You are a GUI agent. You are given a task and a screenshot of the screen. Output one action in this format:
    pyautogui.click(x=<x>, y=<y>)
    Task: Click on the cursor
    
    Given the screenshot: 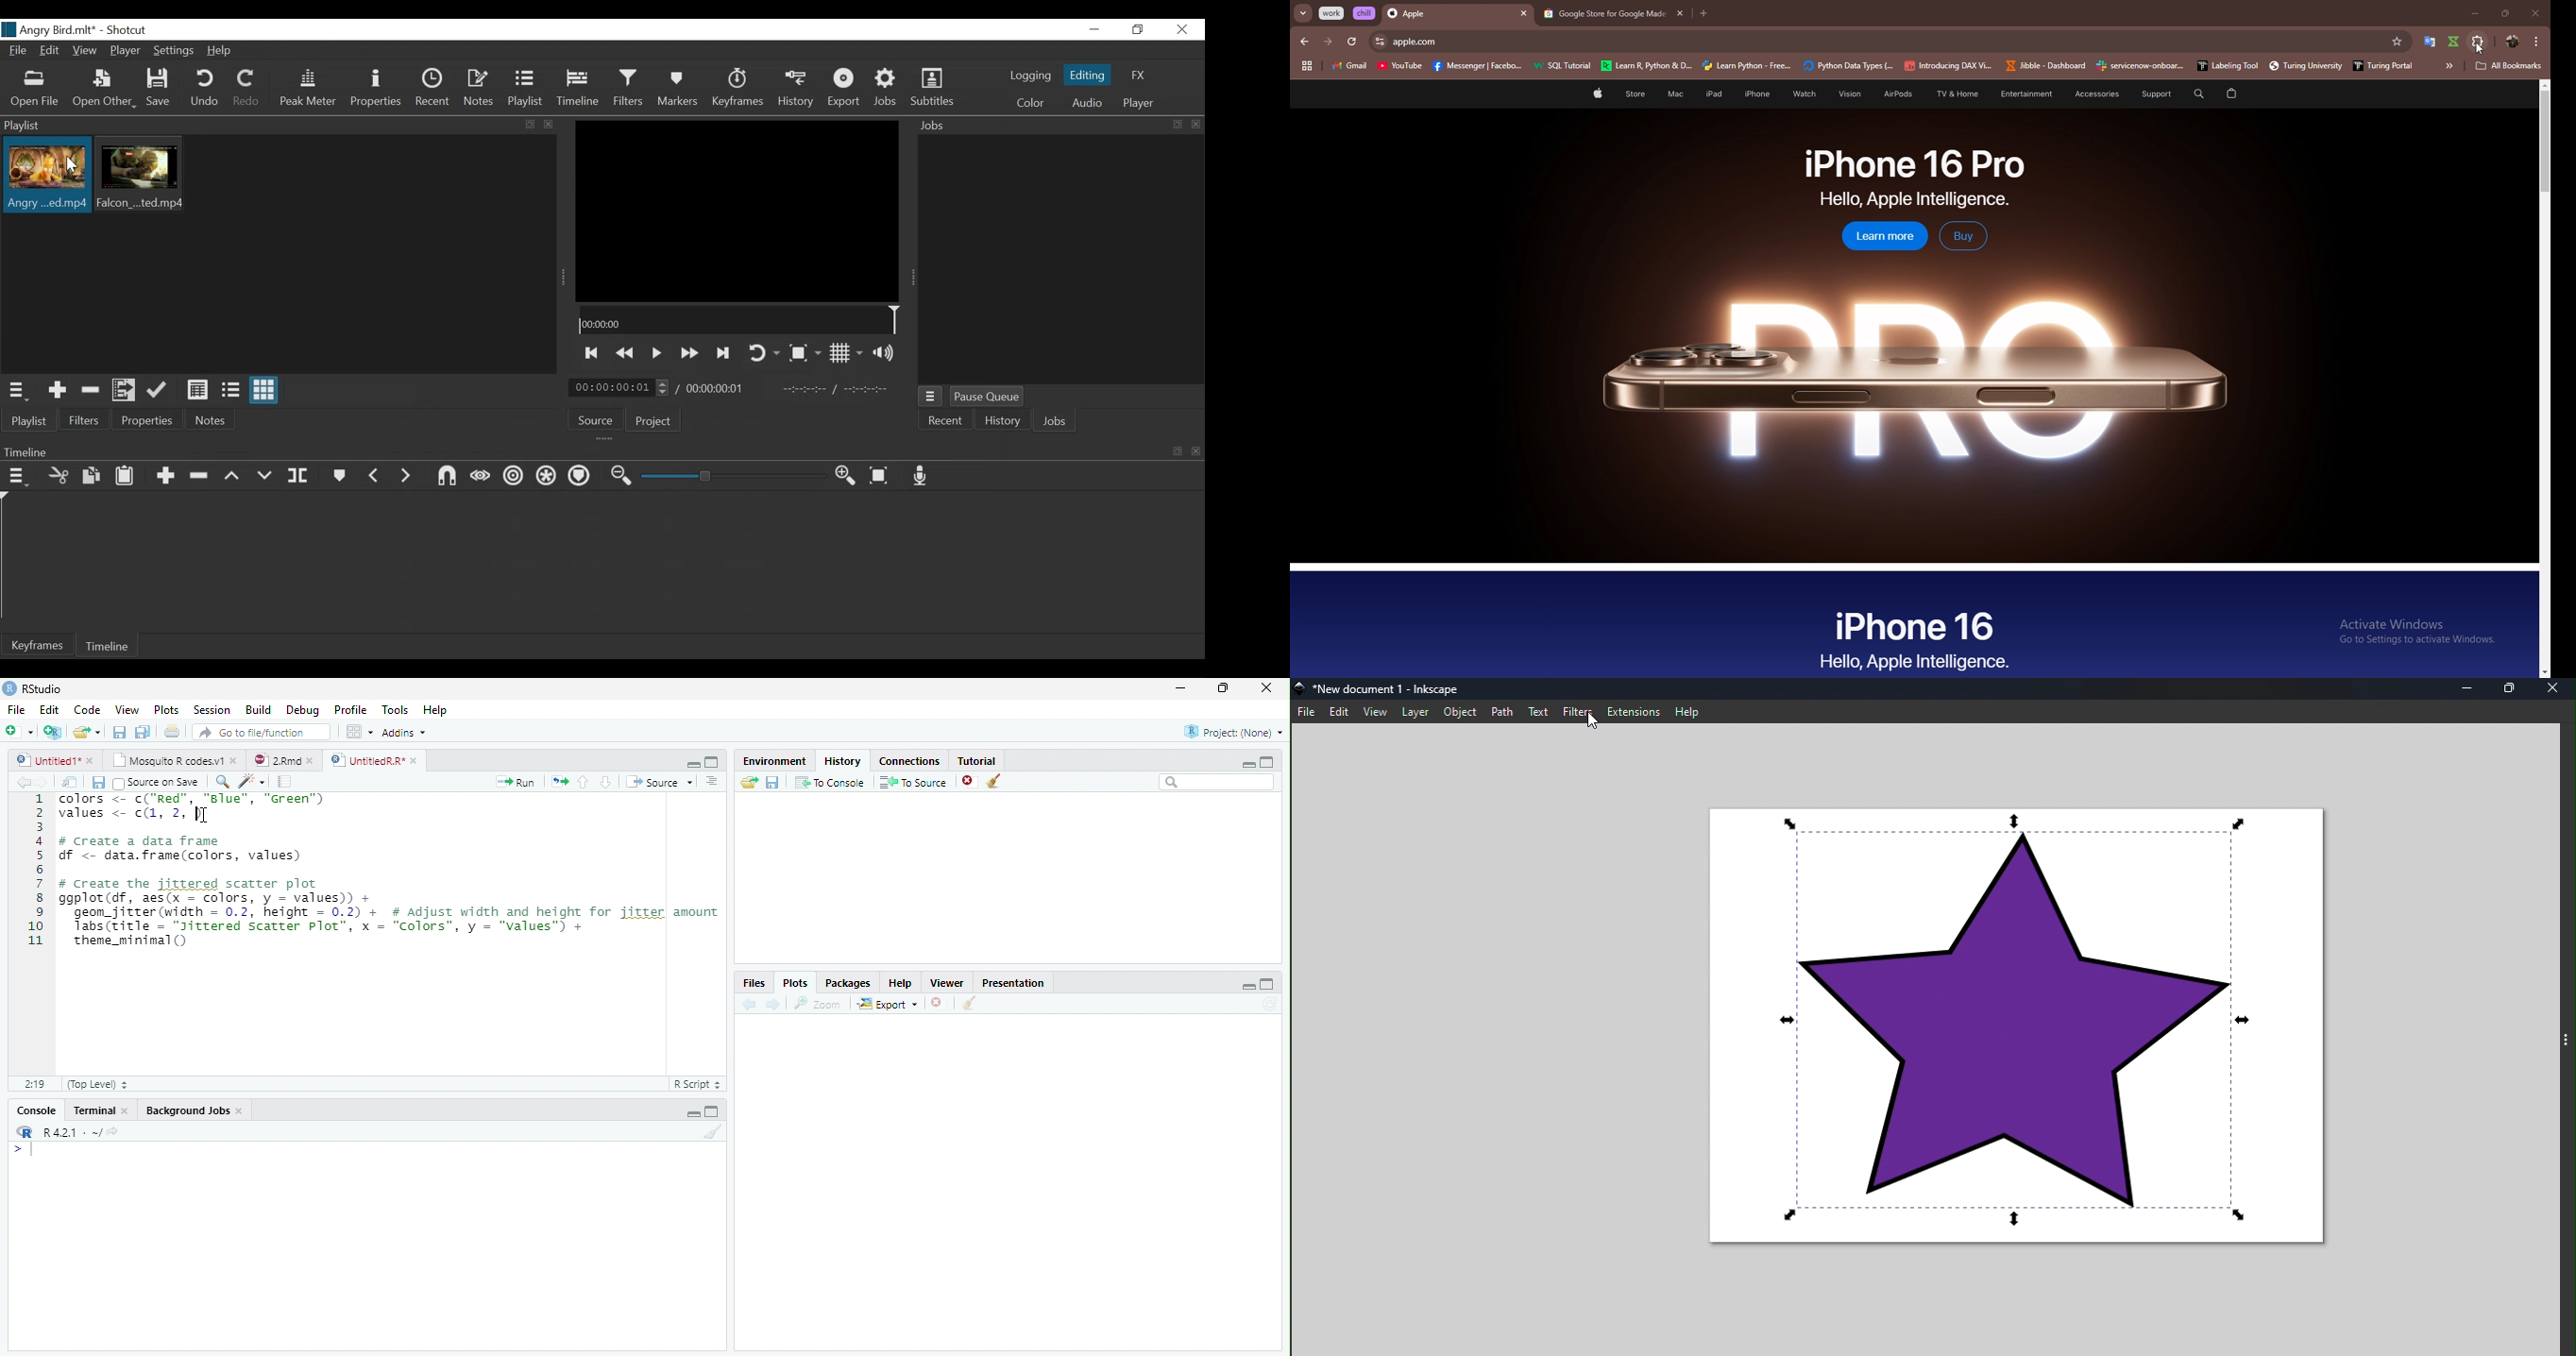 What is the action you would take?
    pyautogui.click(x=203, y=814)
    